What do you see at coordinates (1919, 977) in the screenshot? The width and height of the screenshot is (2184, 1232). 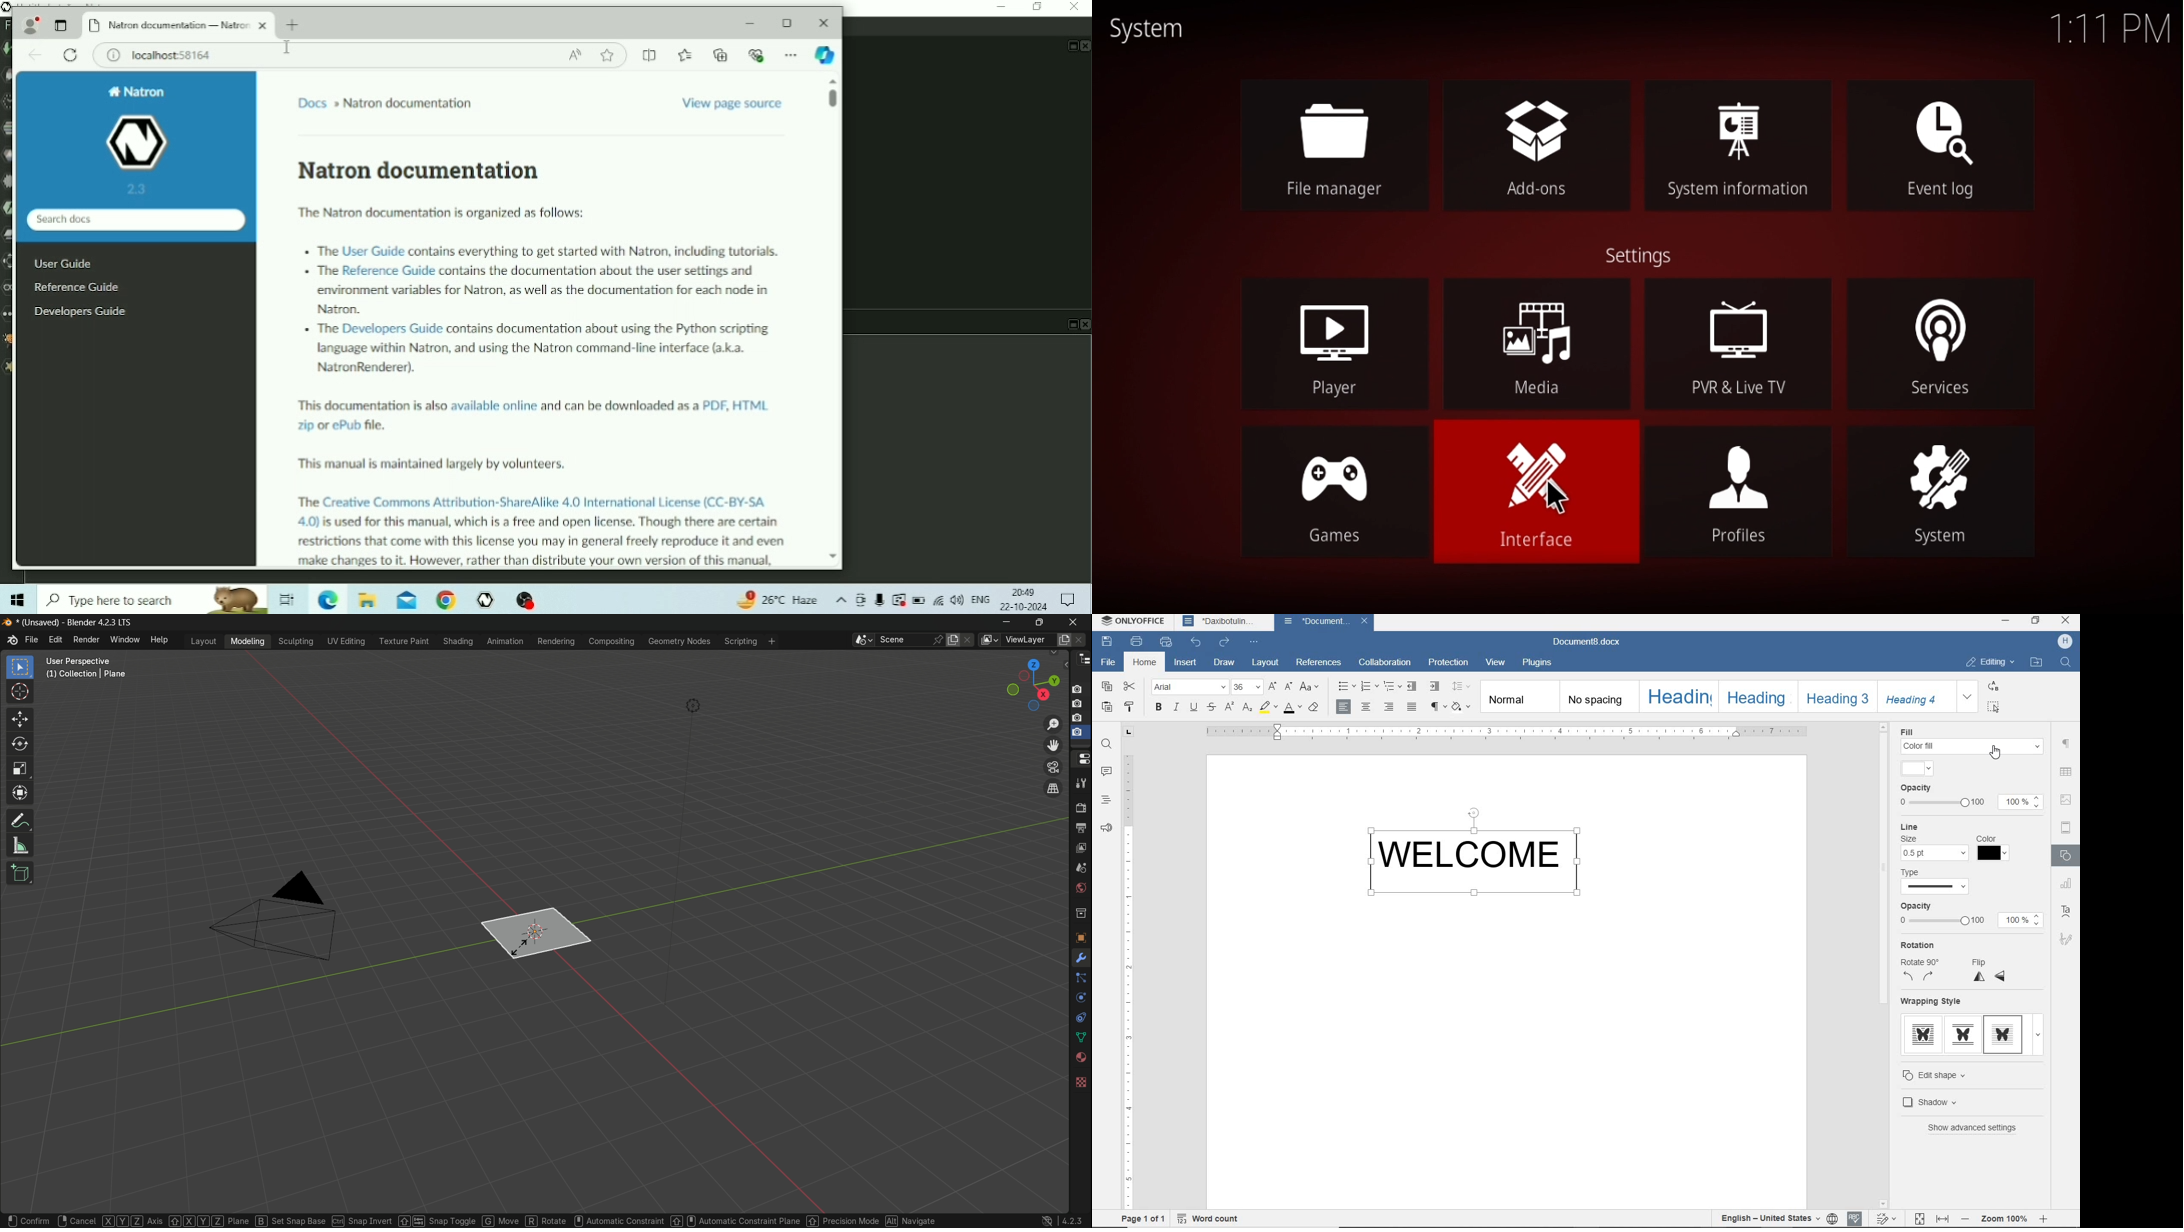 I see `rotation anti-clockwise and clockwise` at bounding box center [1919, 977].